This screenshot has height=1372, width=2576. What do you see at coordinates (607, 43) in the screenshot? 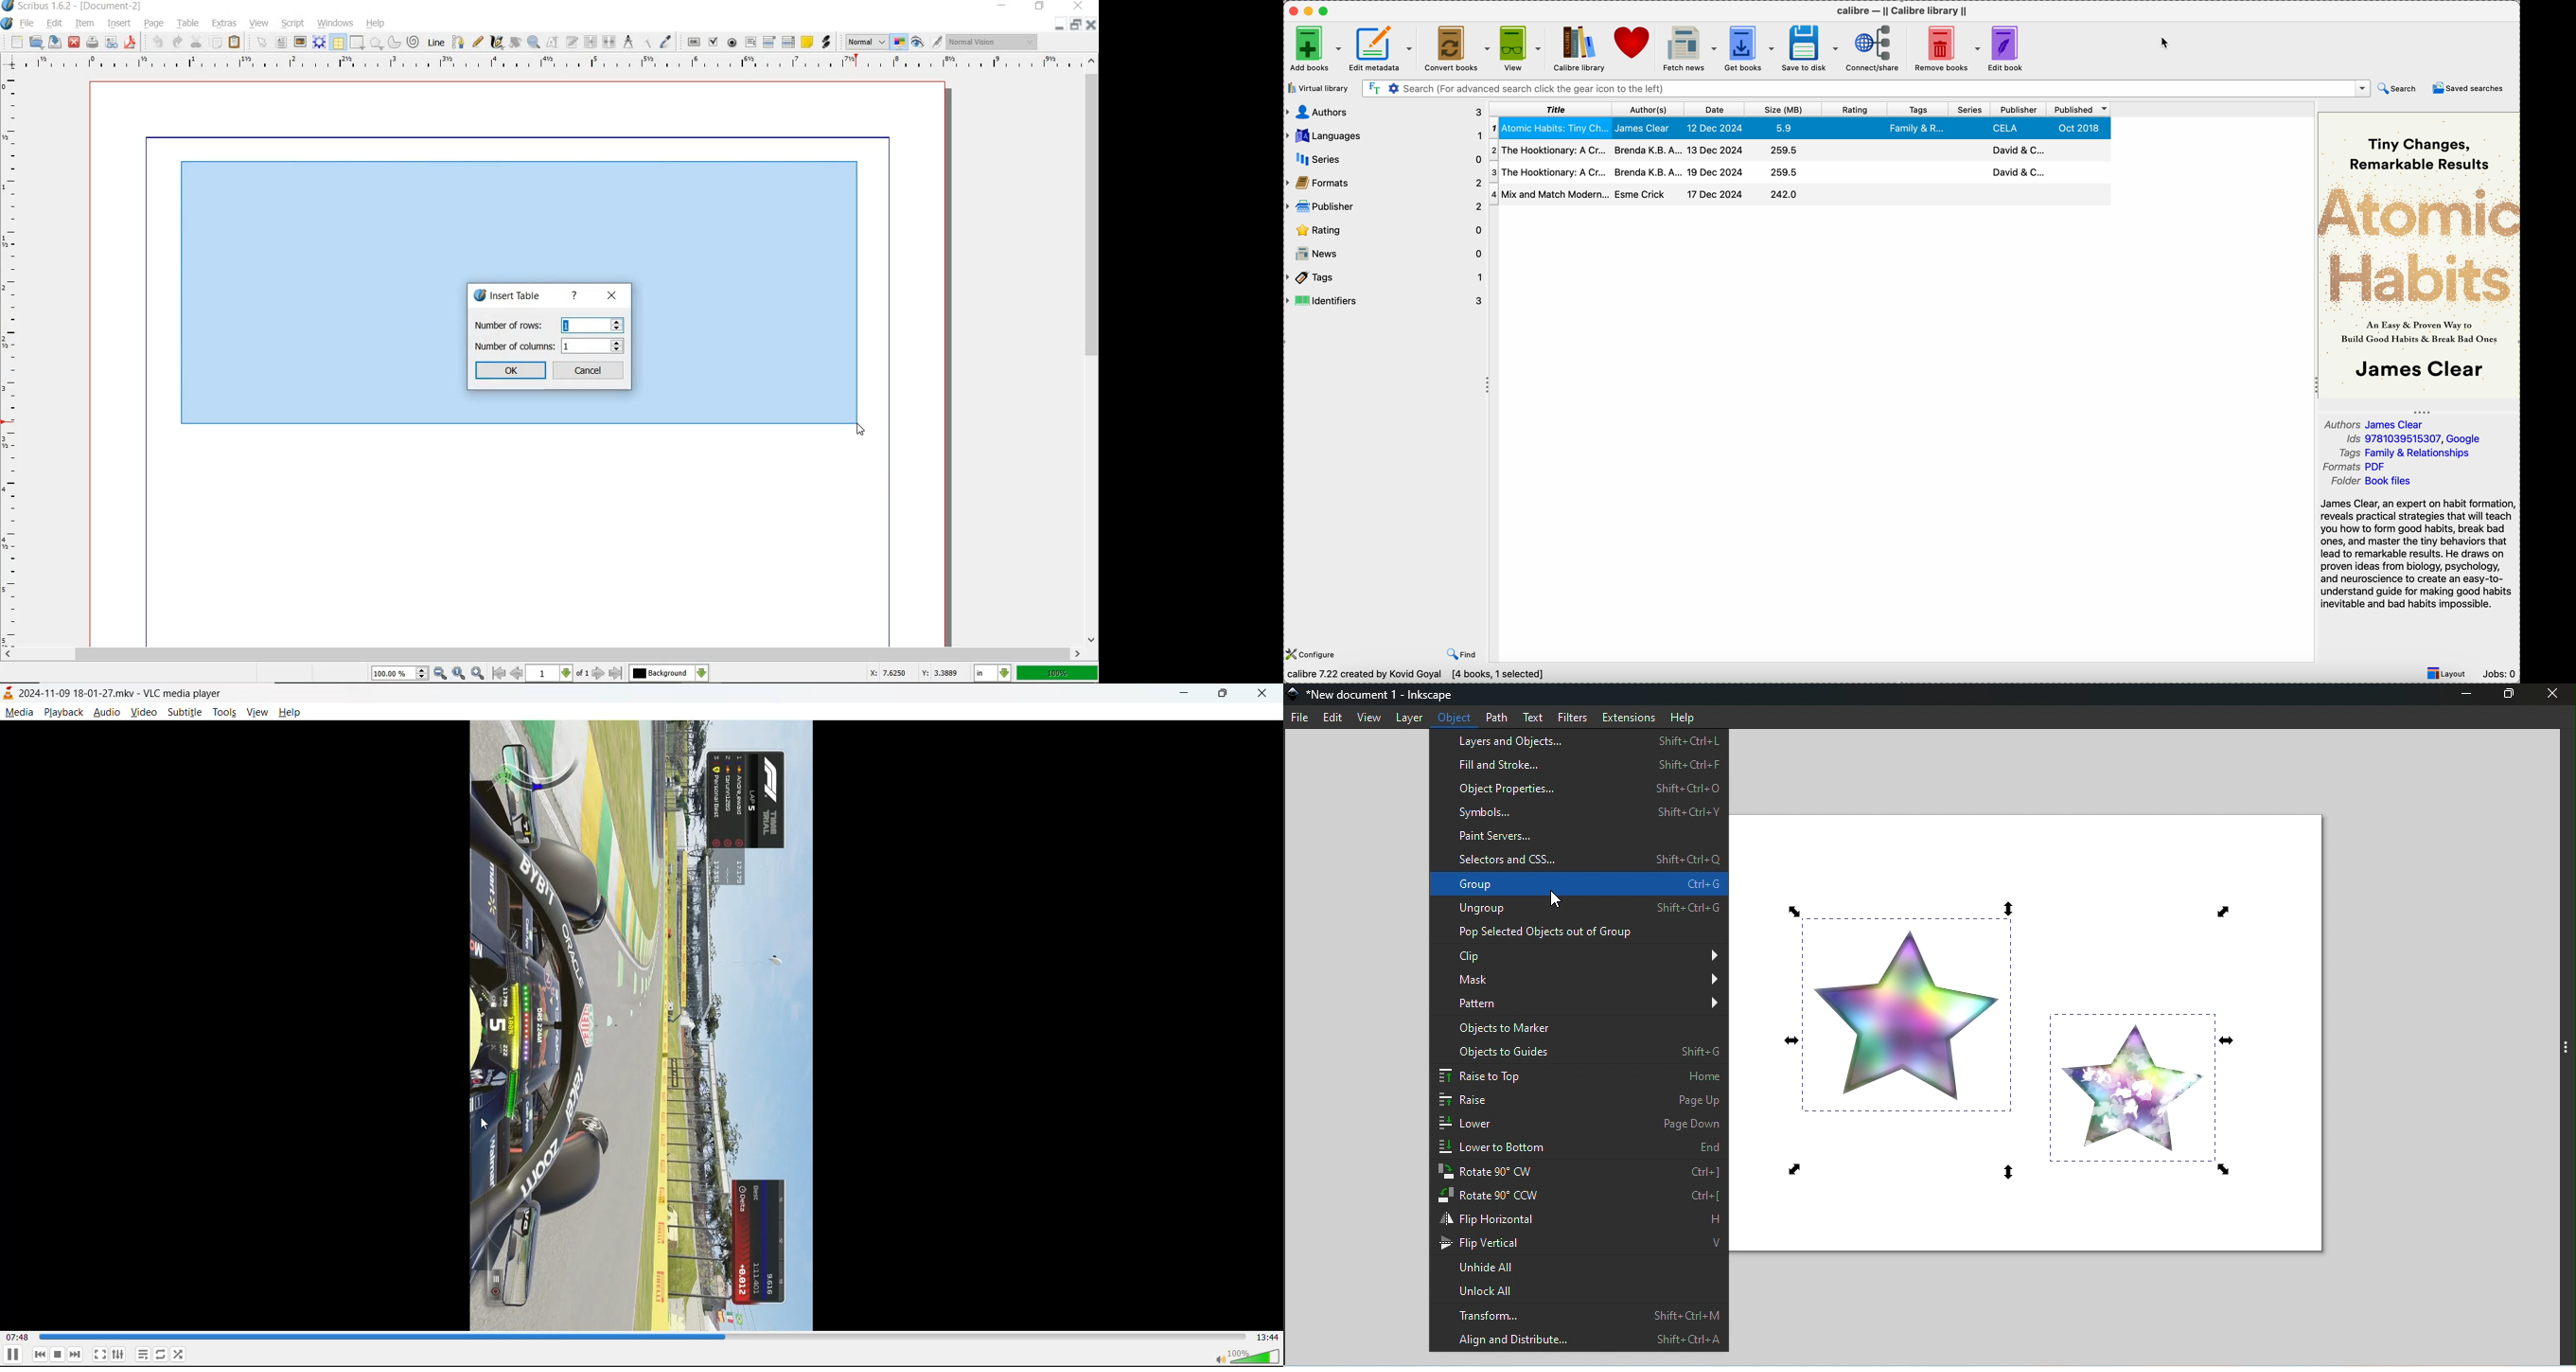
I see `unlink text frame` at bounding box center [607, 43].